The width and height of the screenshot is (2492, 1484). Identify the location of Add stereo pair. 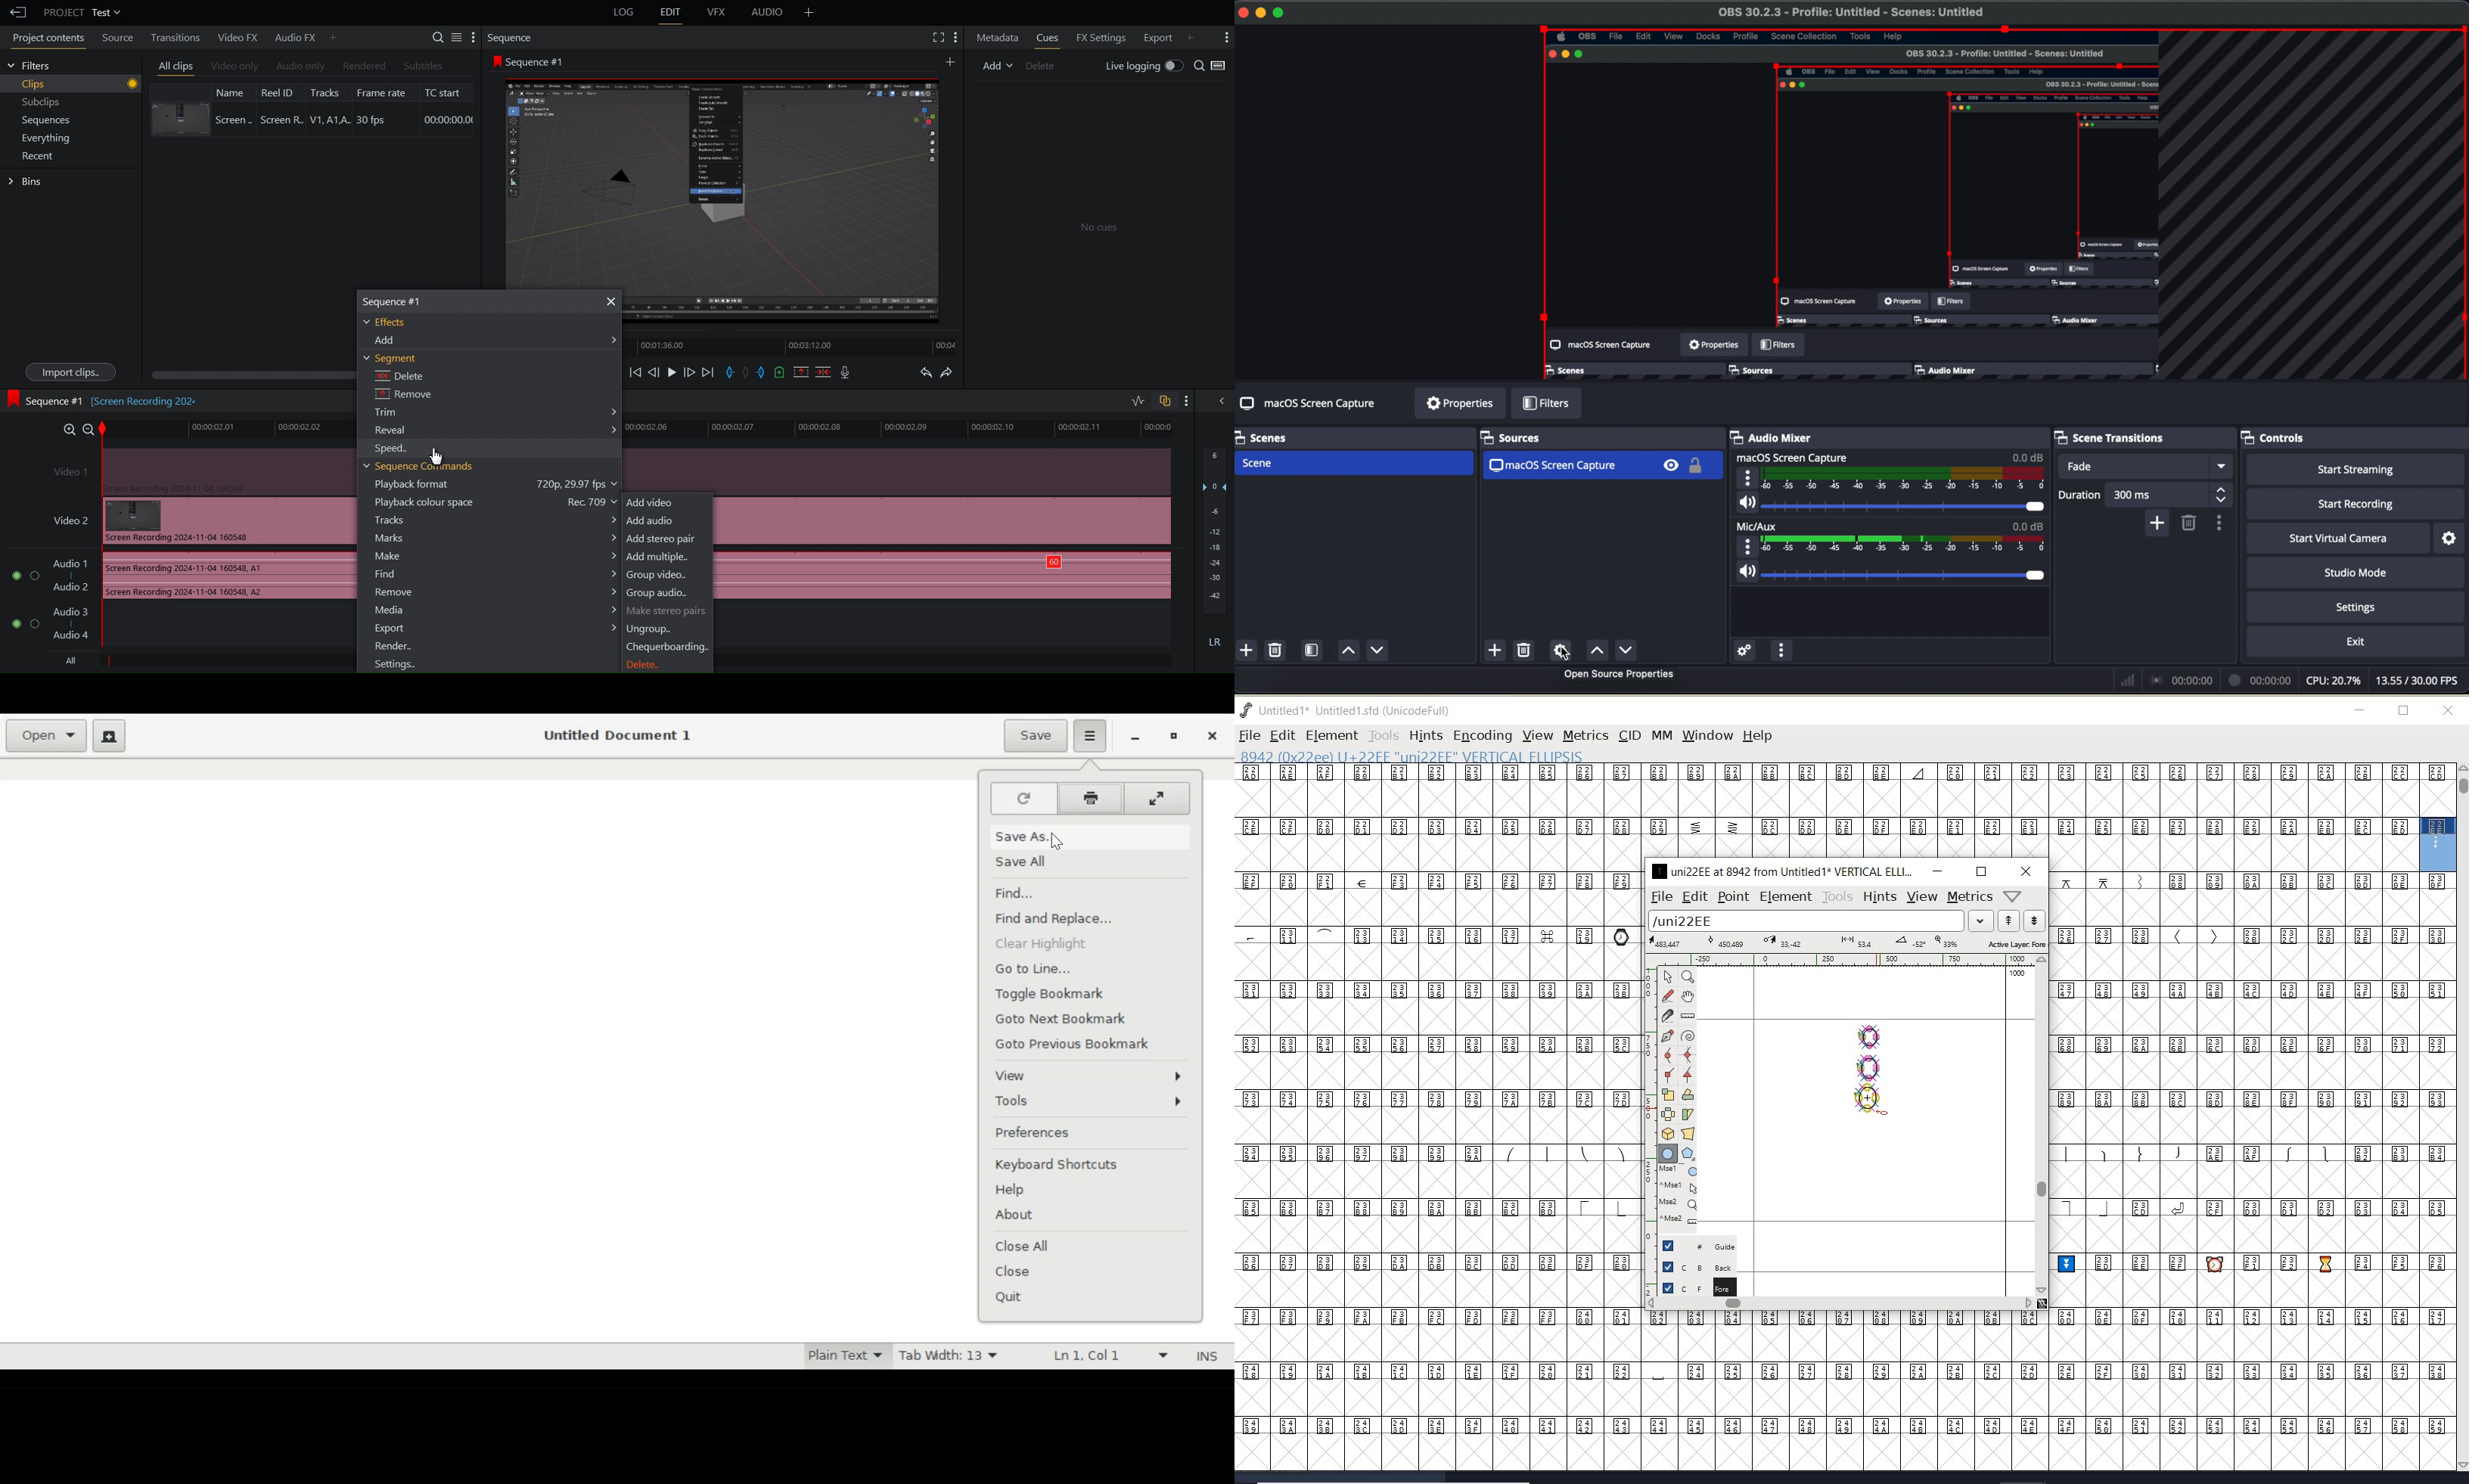
(663, 538).